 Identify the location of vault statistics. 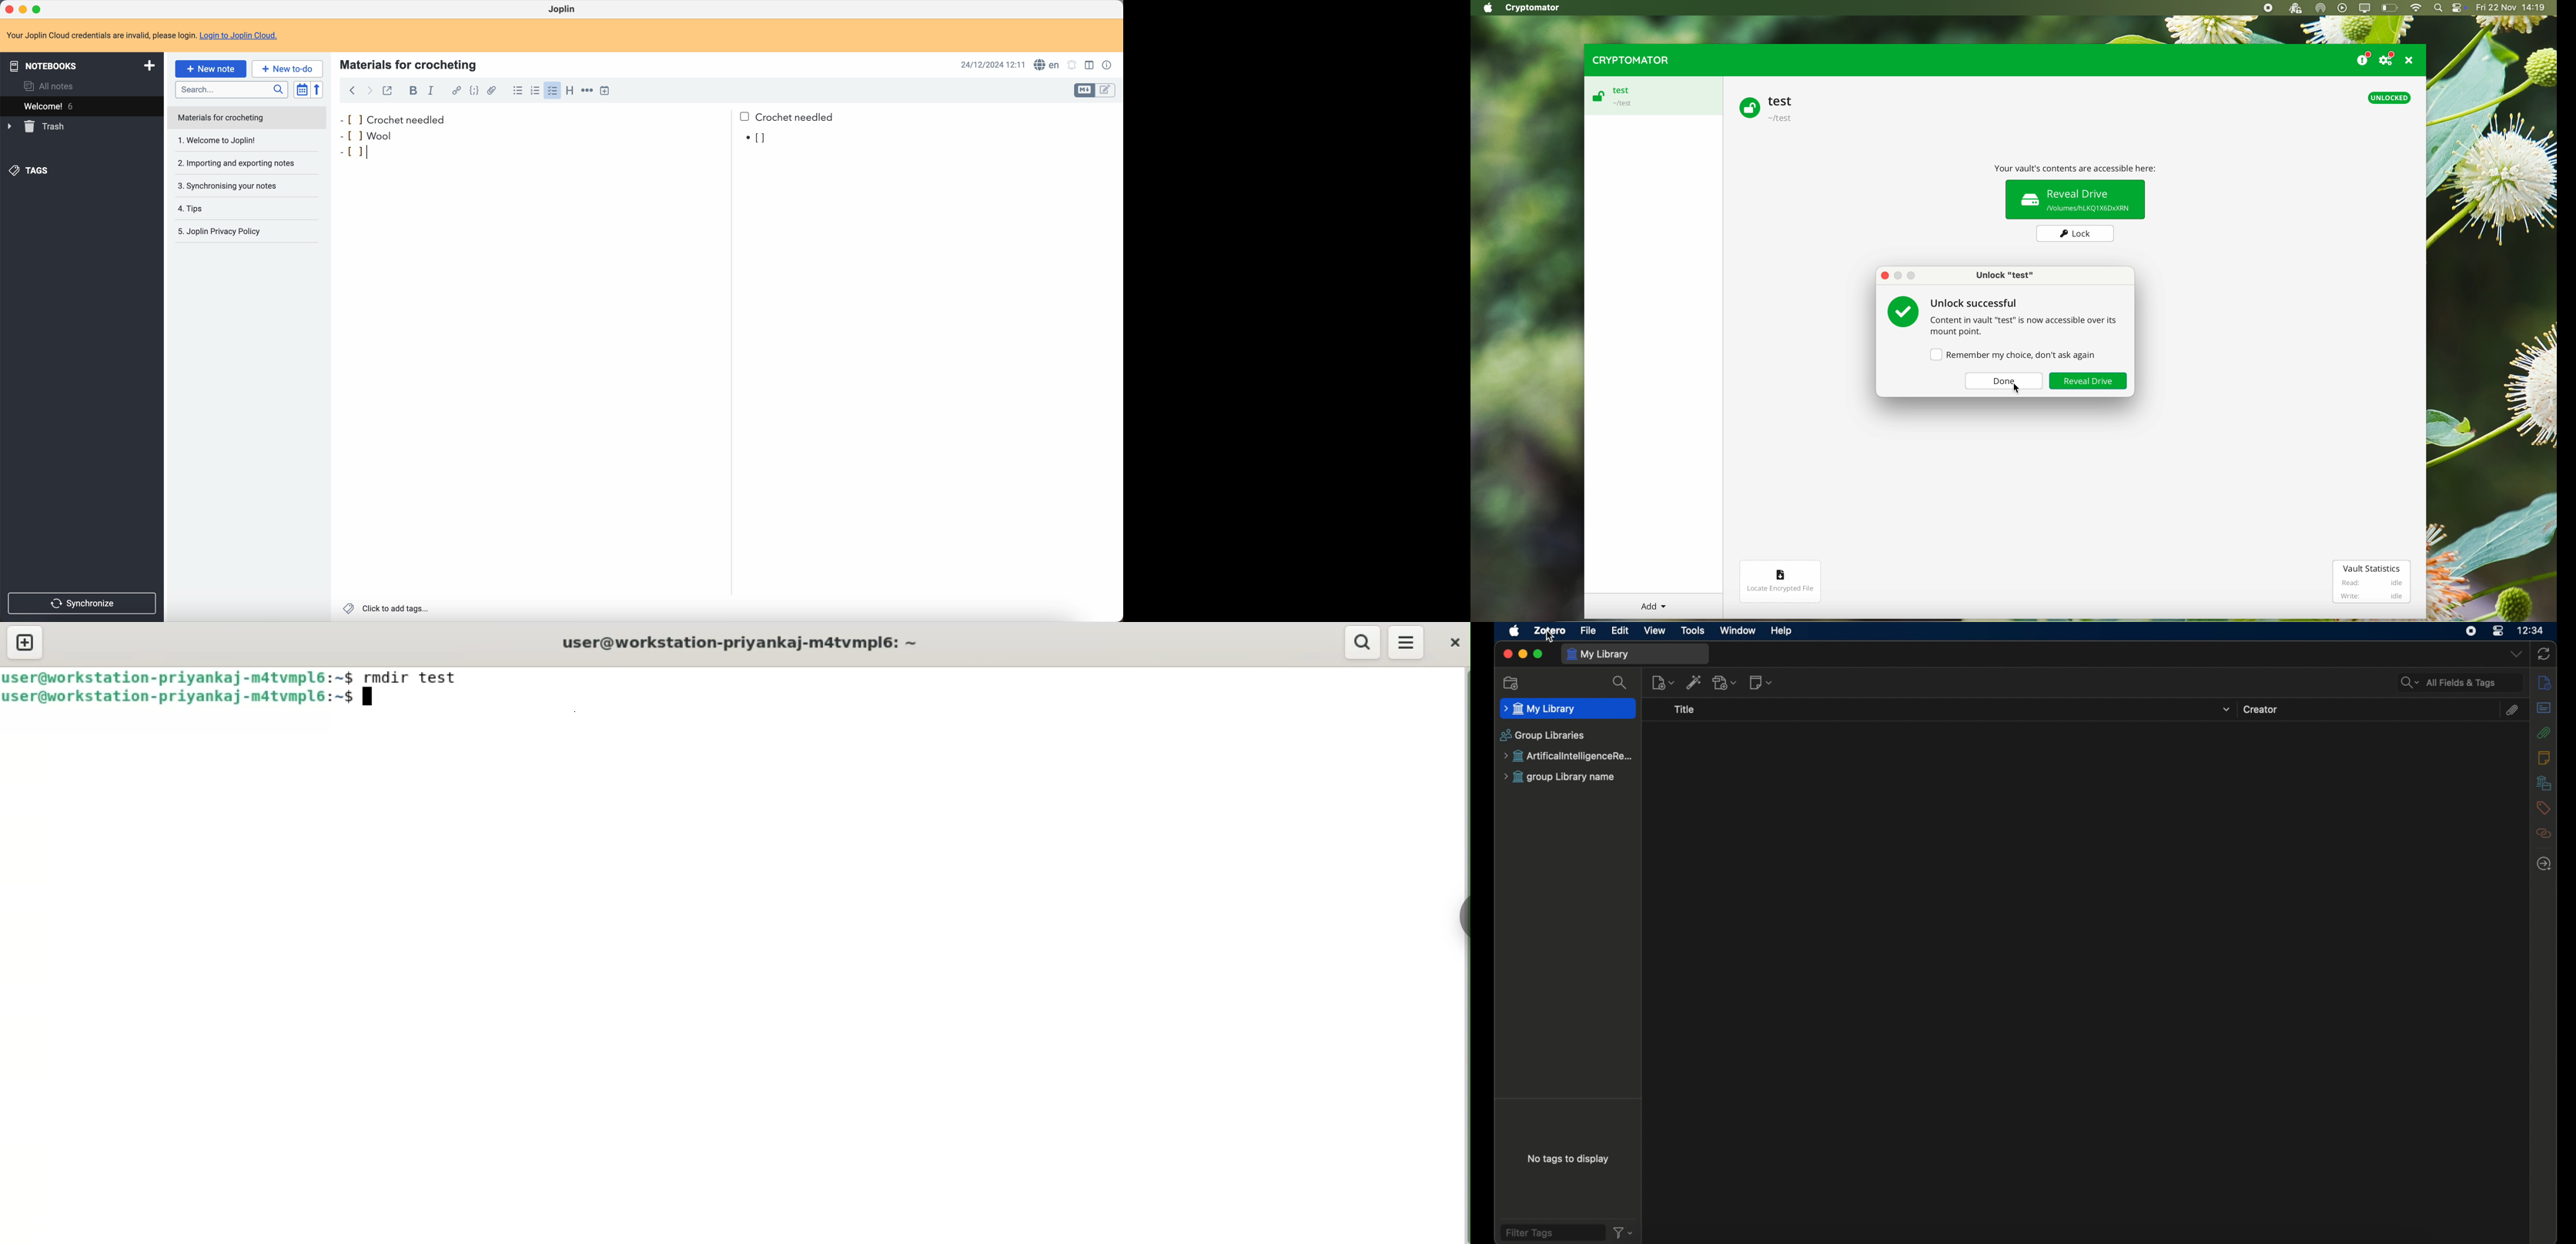
(2370, 567).